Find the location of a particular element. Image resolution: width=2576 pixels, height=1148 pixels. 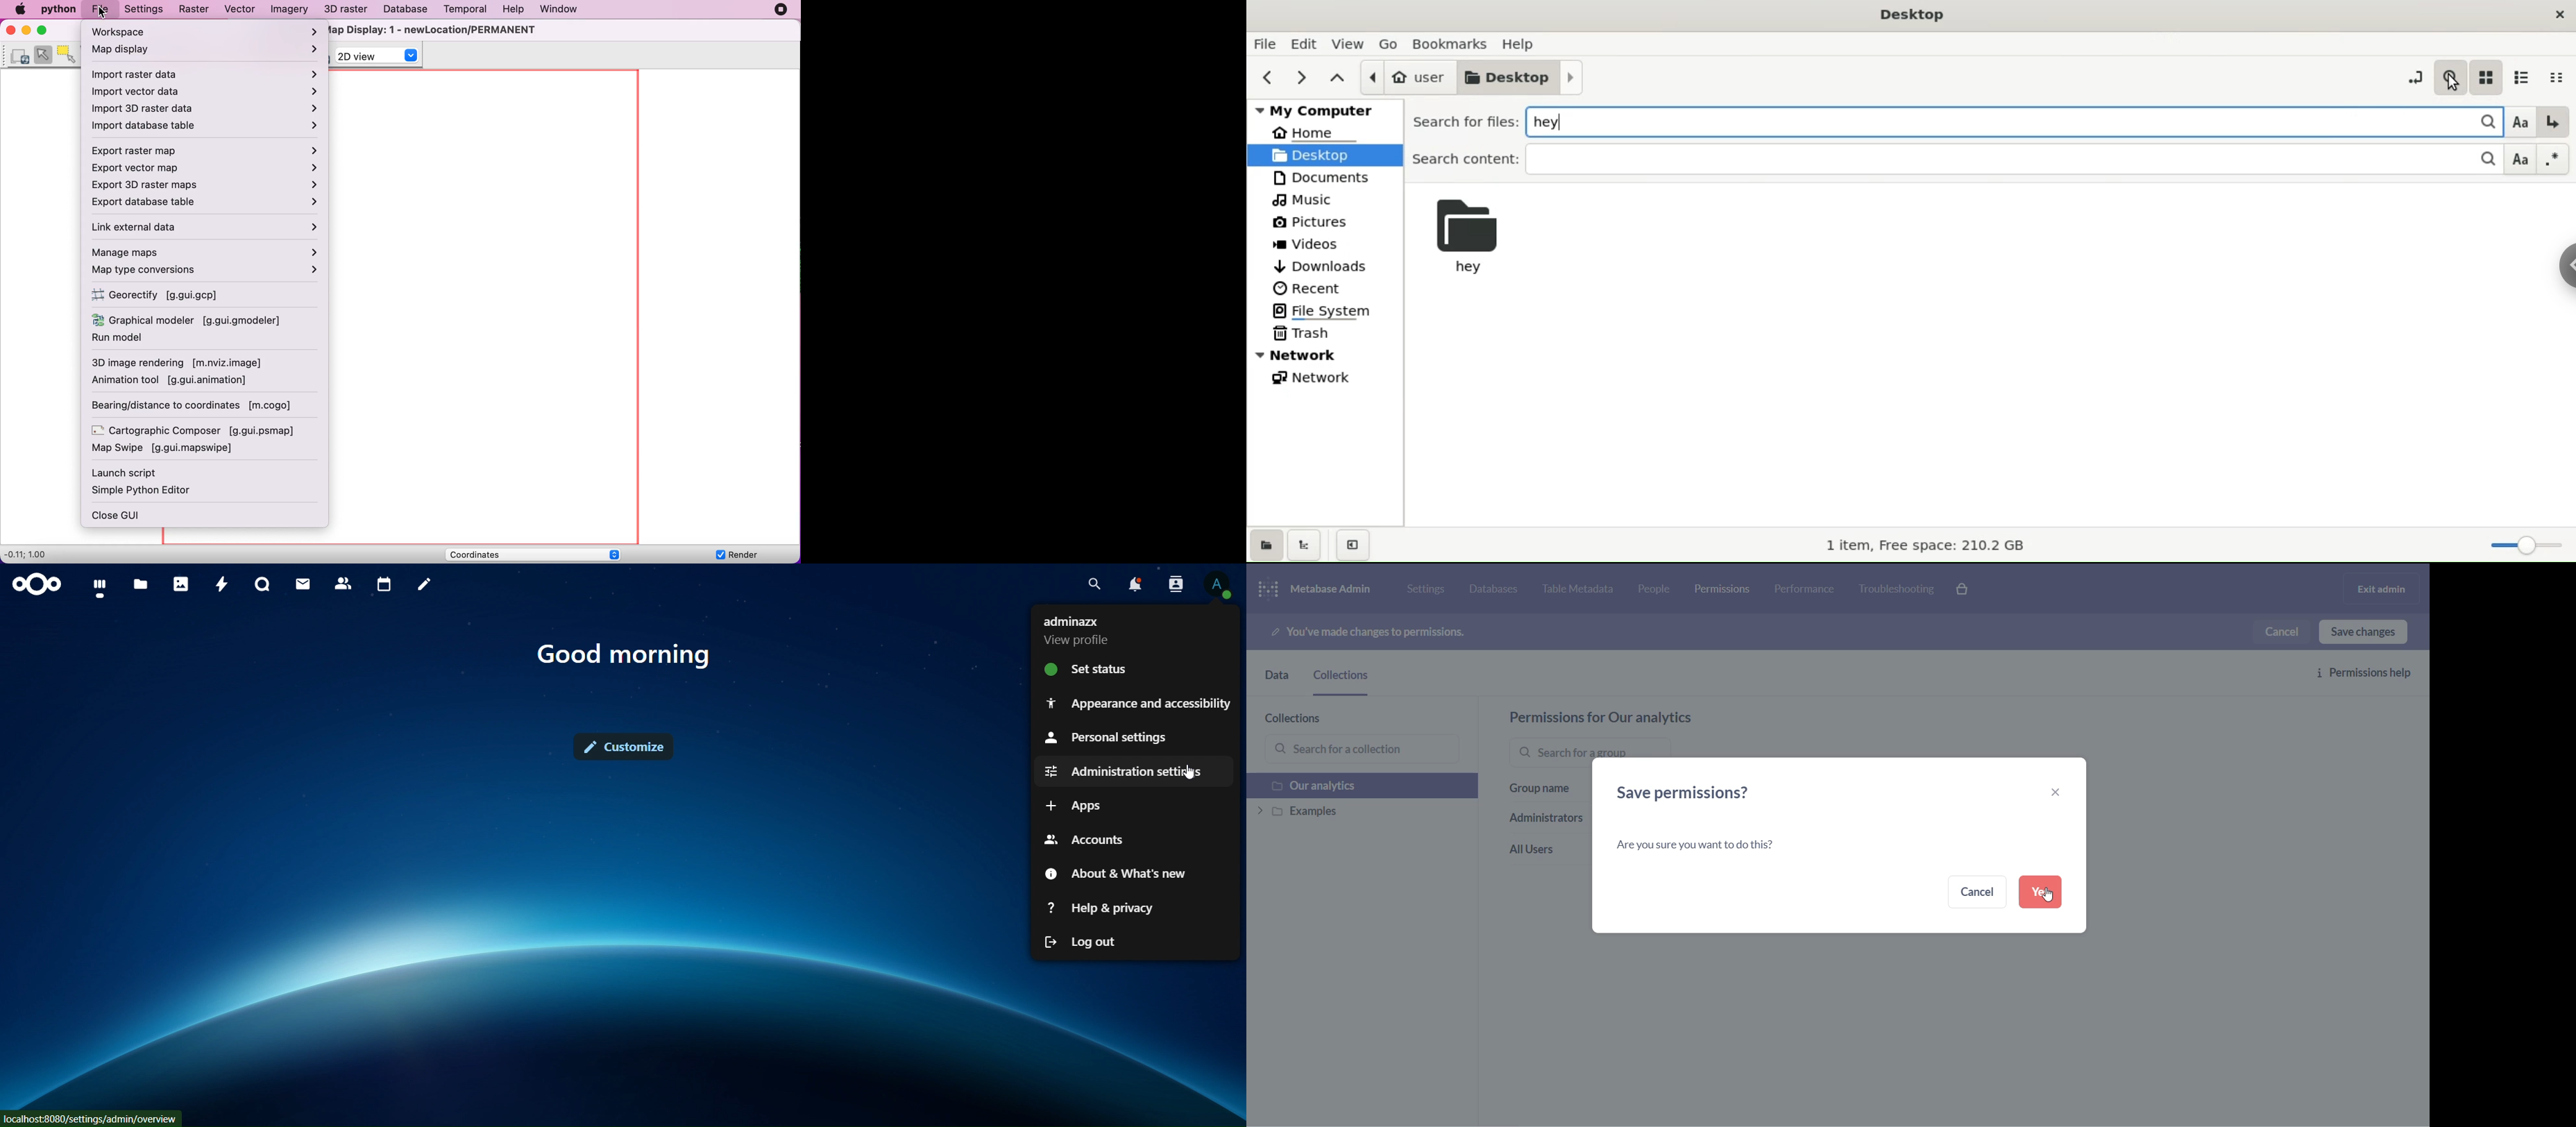

text is located at coordinates (630, 657).